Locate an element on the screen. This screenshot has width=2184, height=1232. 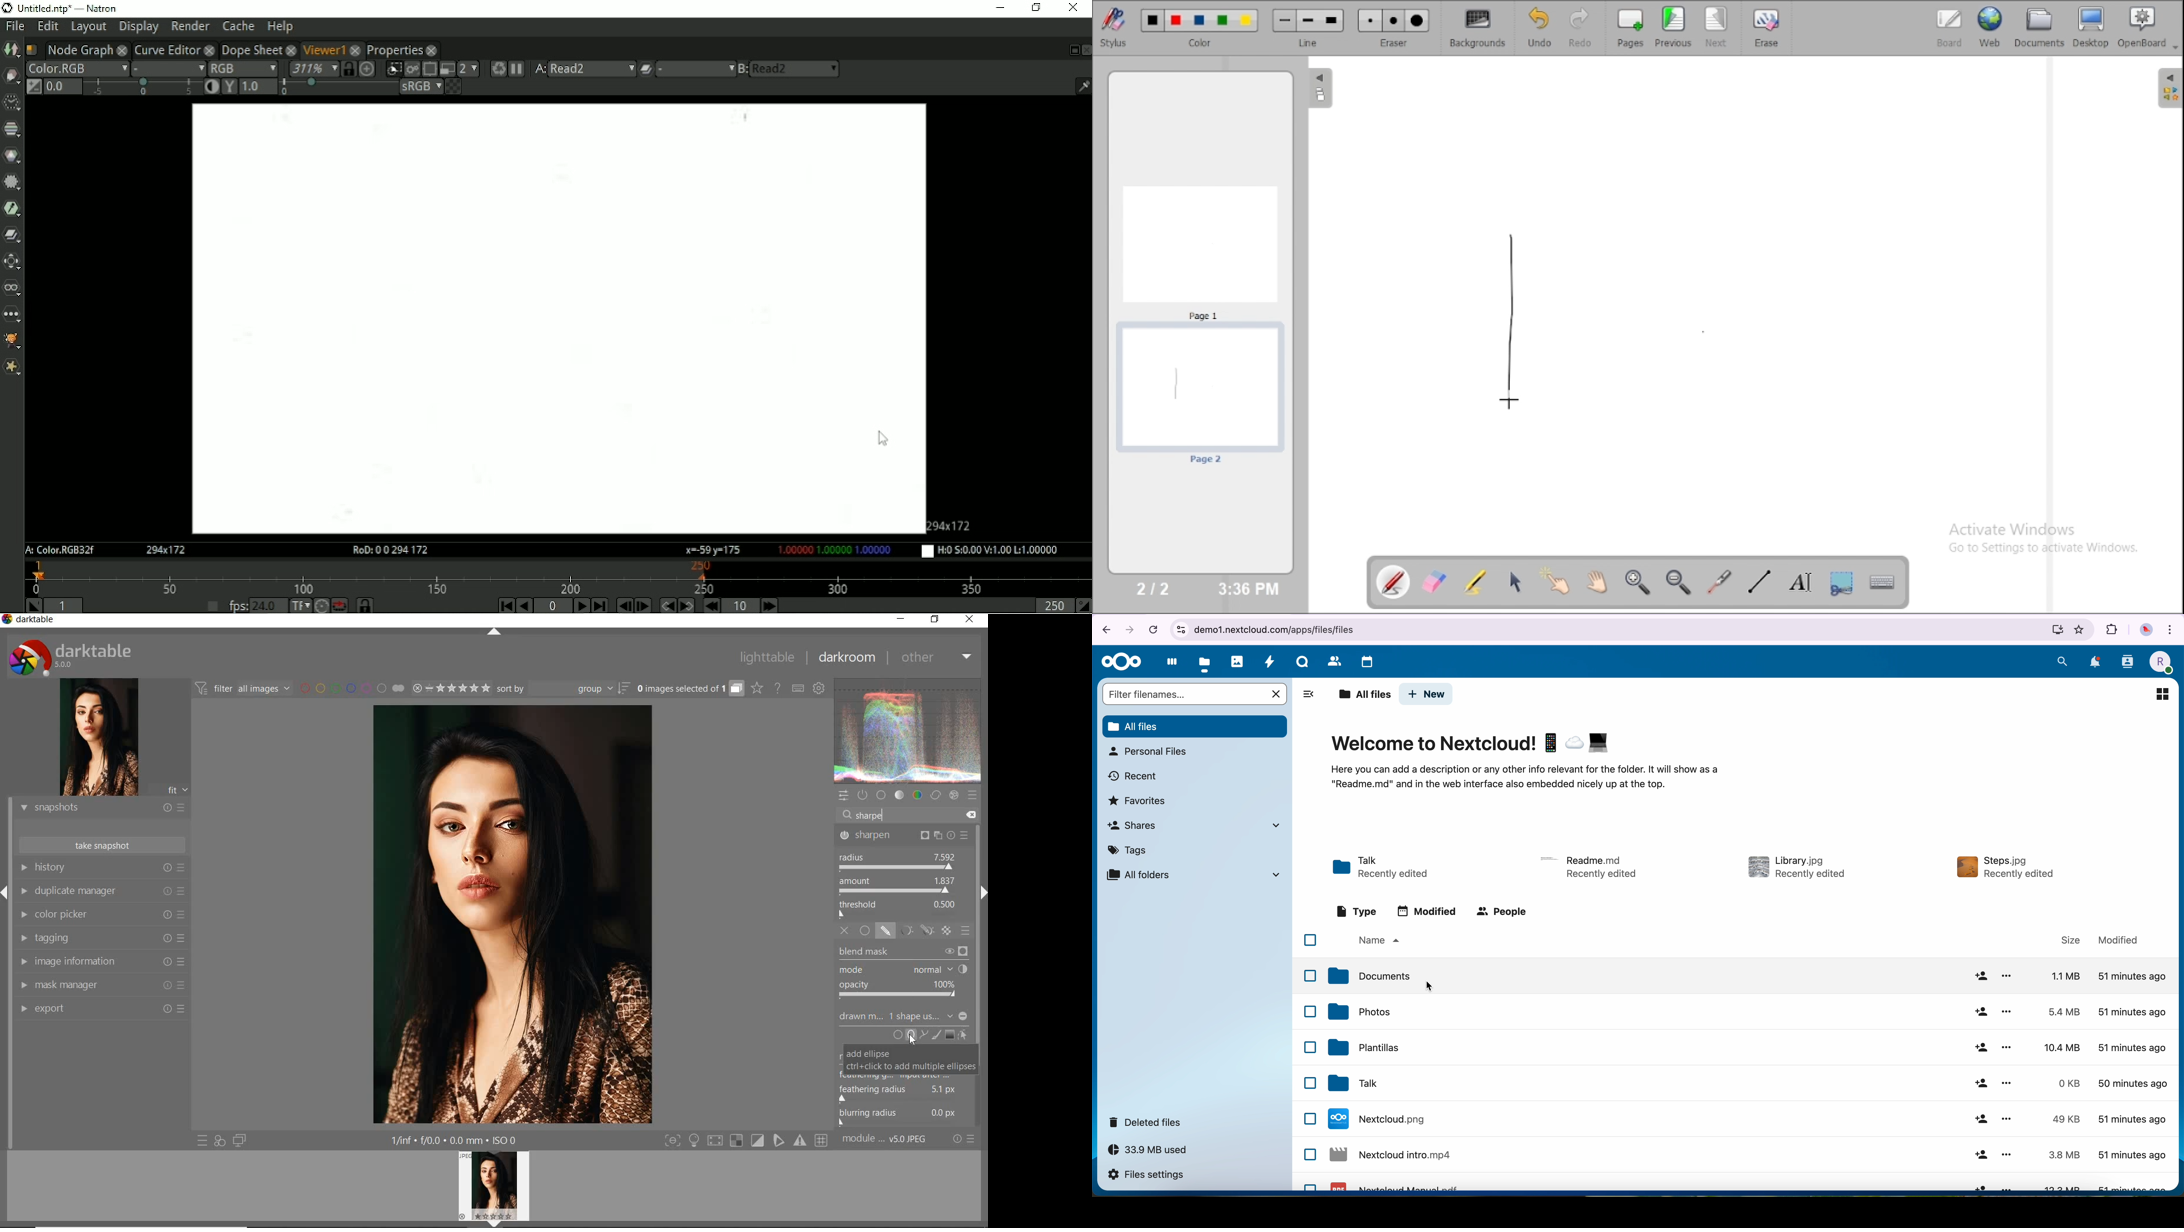
talk is located at coordinates (1356, 1083).